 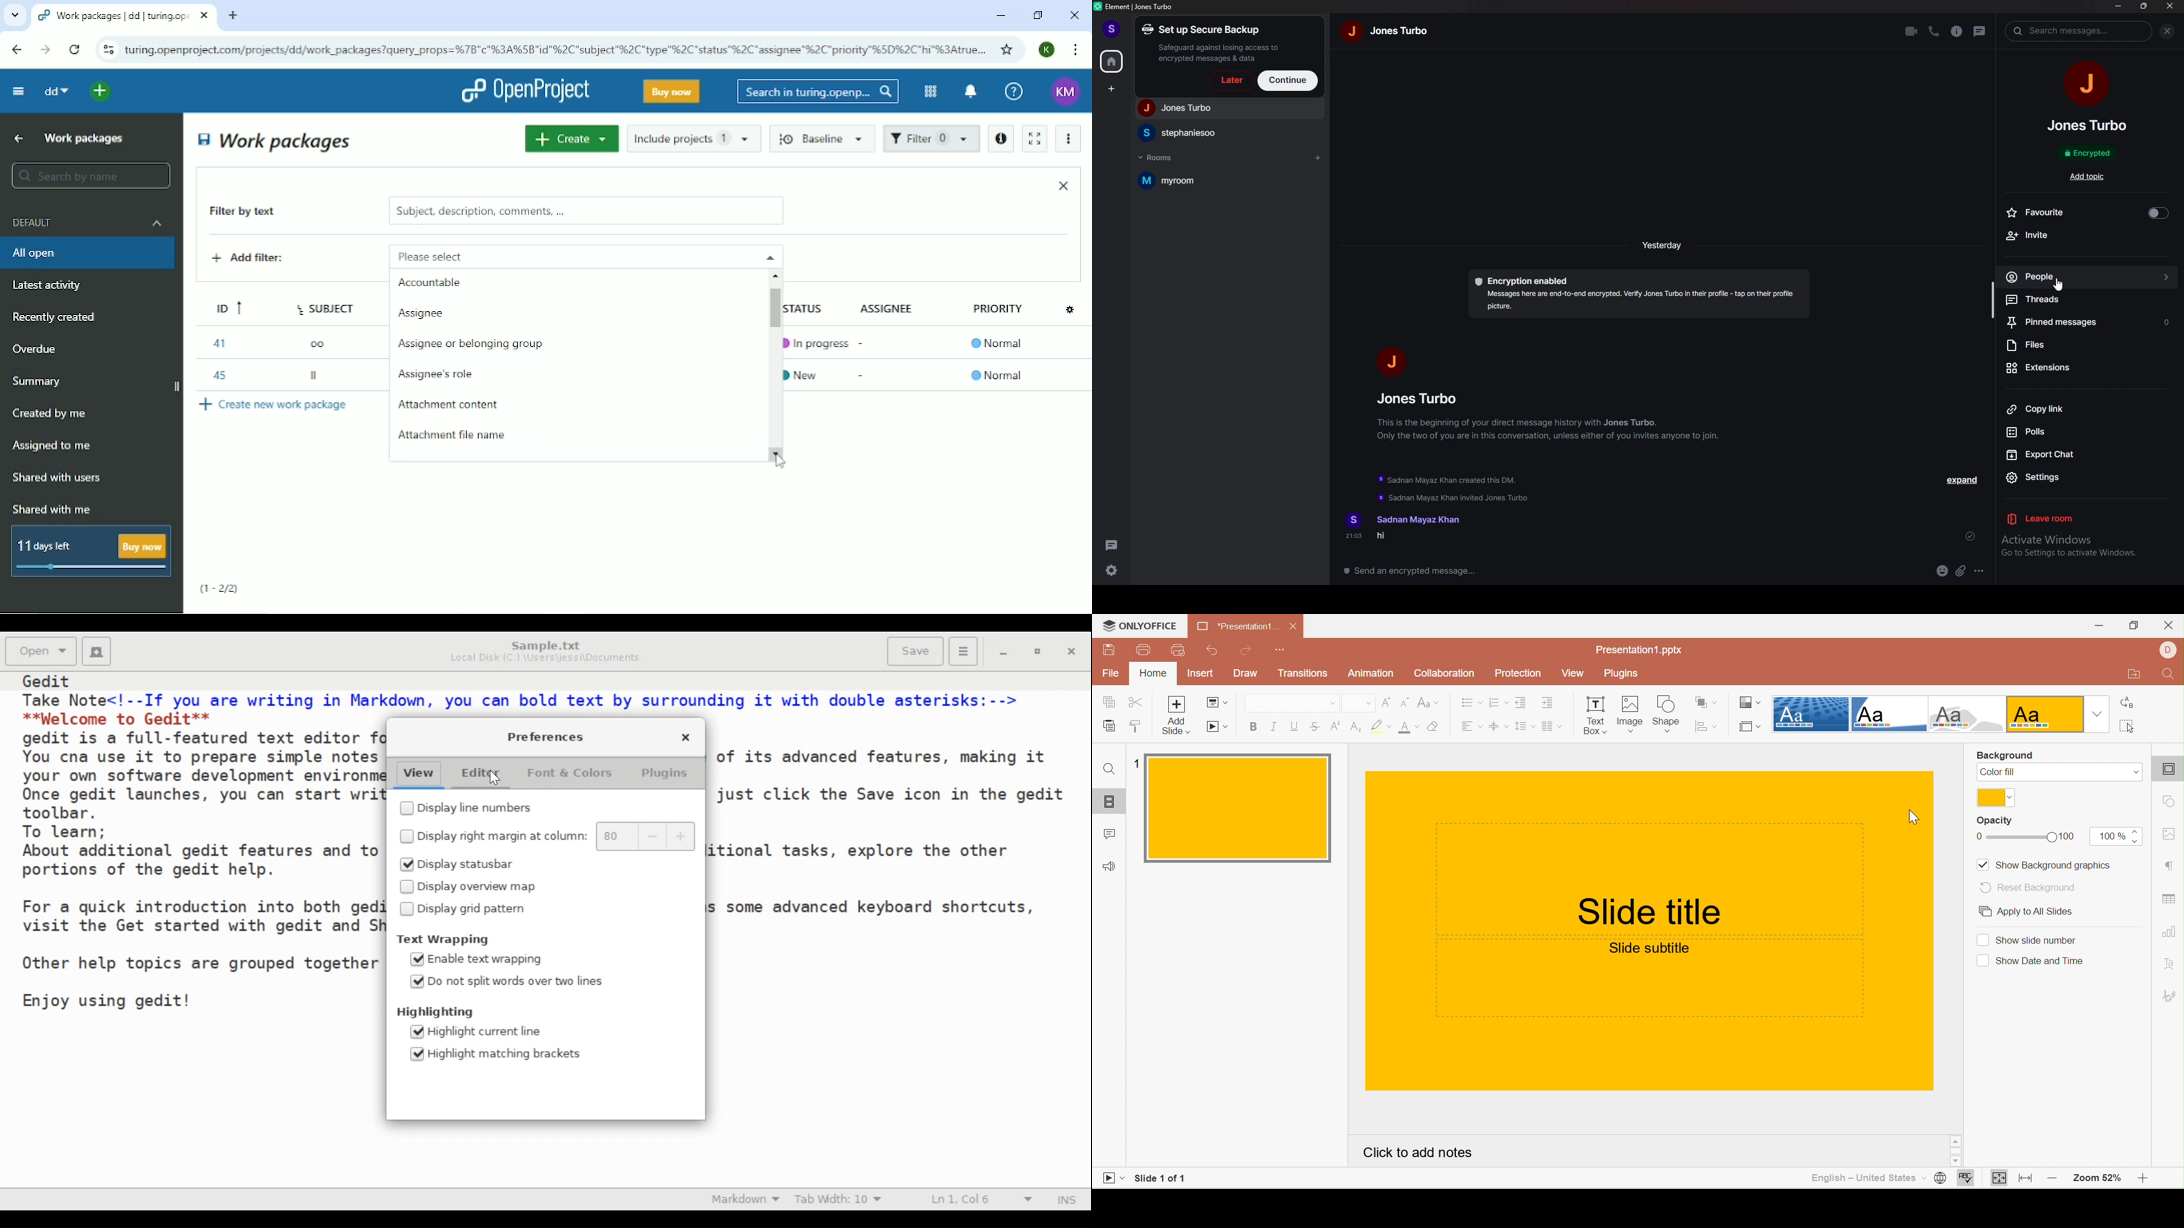 I want to click on Bookmark this tab, so click(x=1007, y=49).